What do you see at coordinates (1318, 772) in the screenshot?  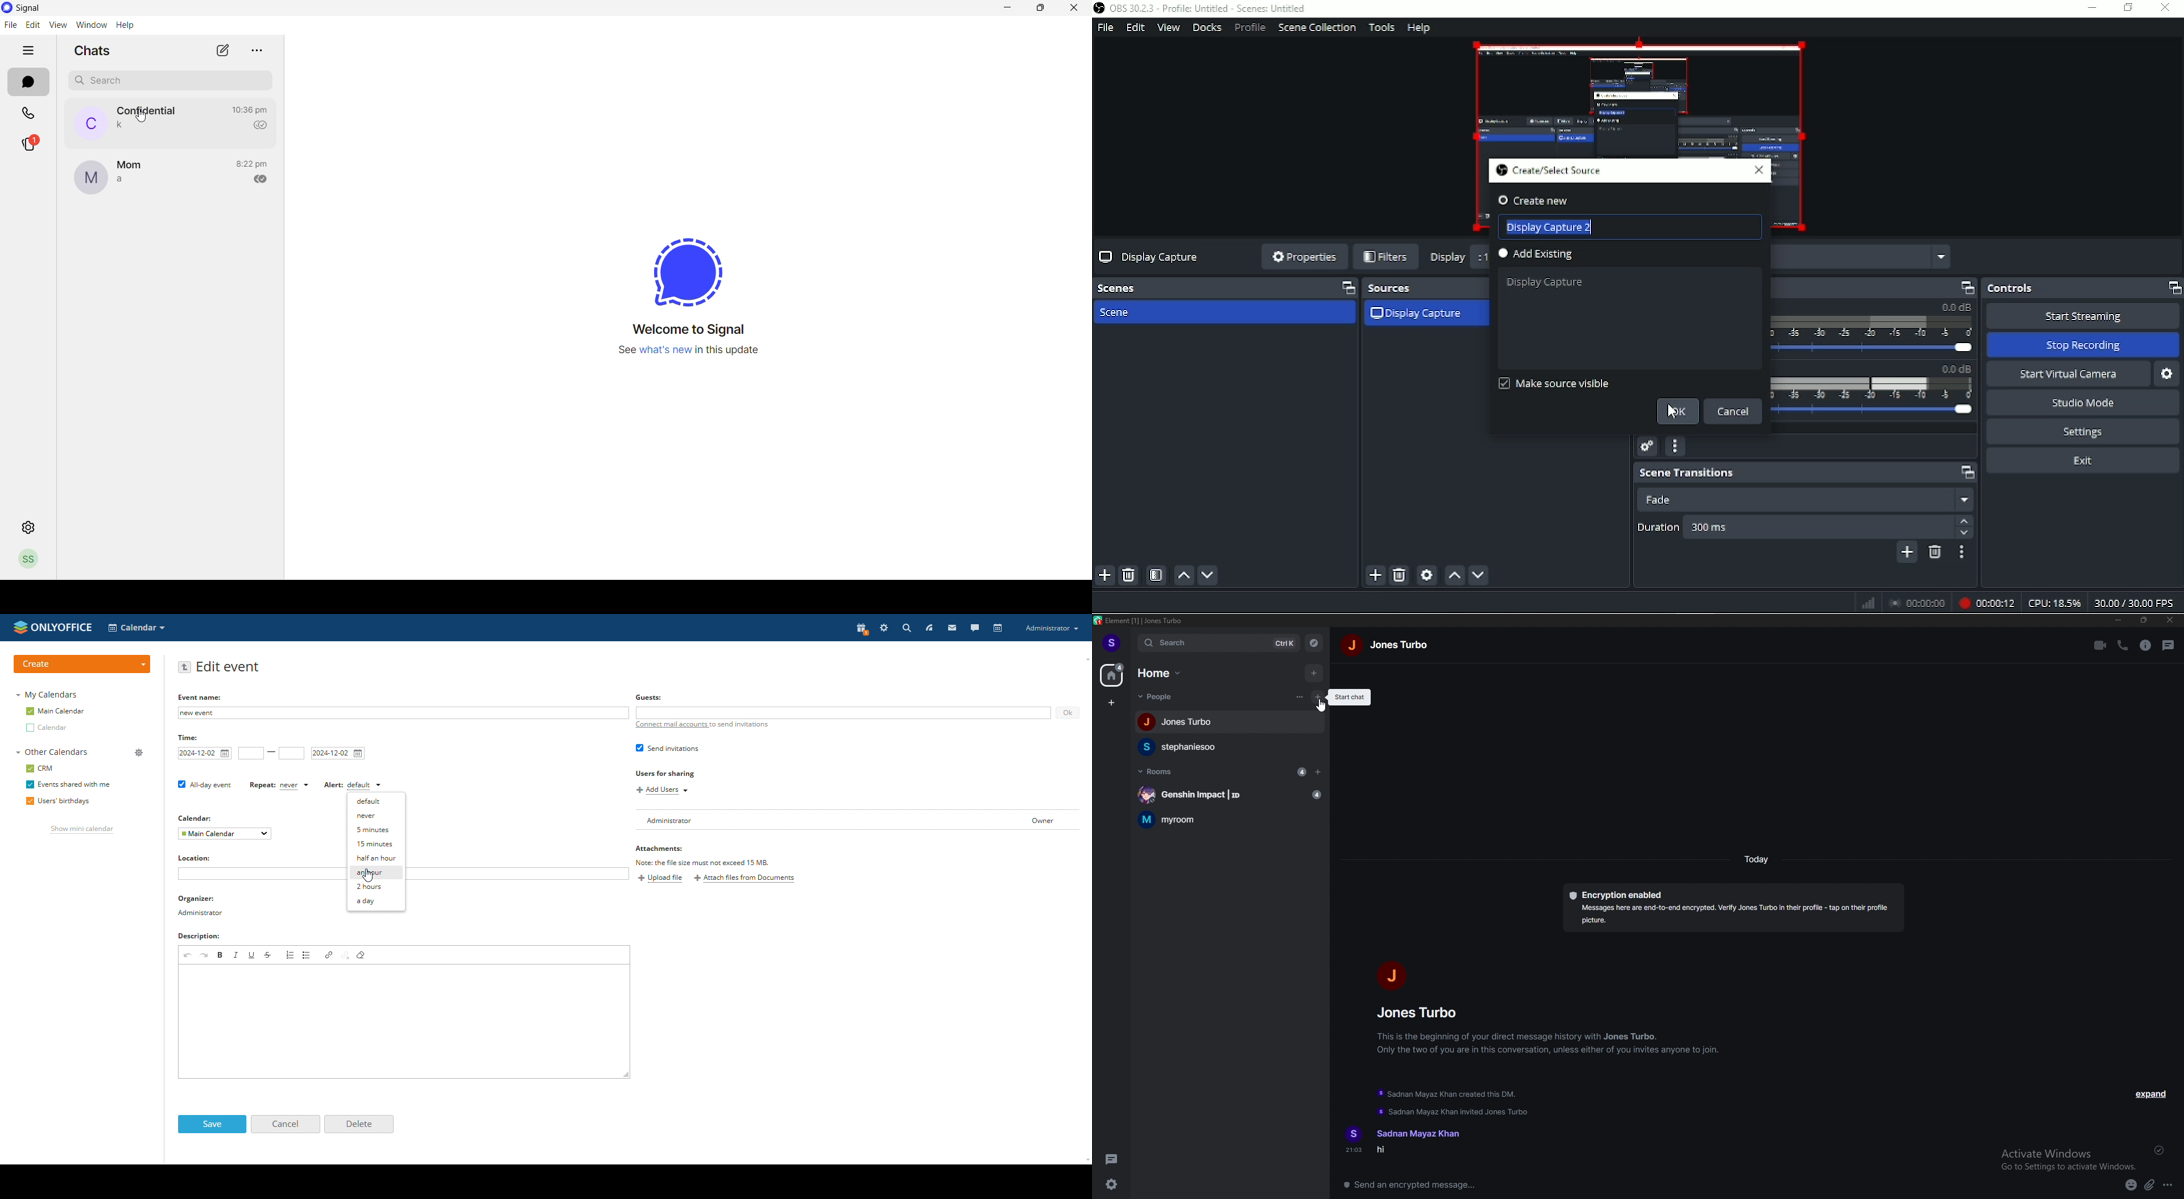 I see `add room` at bounding box center [1318, 772].